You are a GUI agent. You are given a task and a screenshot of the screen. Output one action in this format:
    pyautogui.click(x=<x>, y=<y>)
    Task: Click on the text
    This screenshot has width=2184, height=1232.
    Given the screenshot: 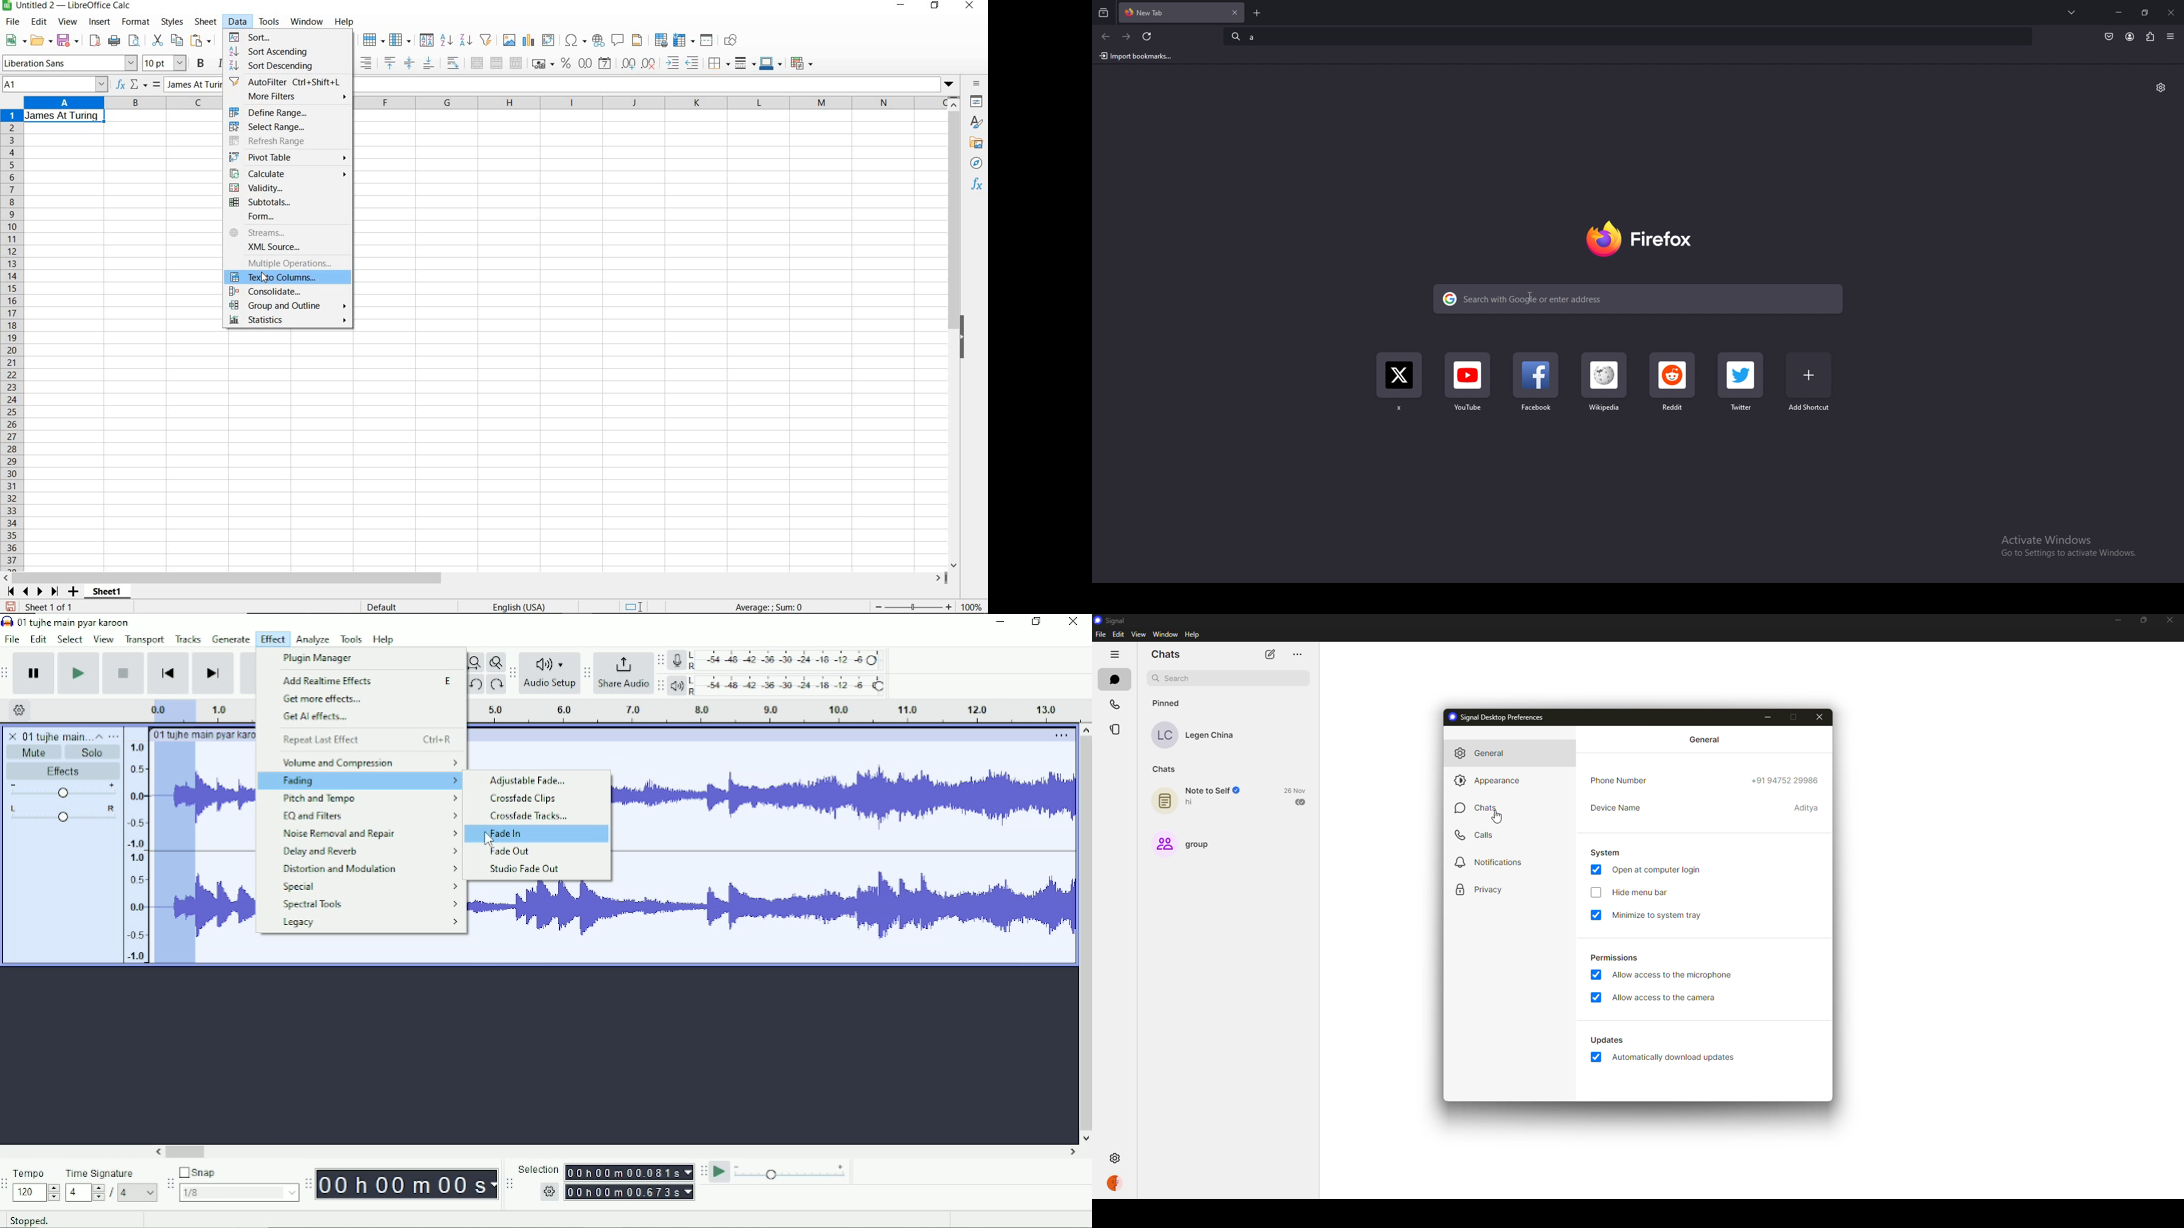 What is the action you would take?
    pyautogui.click(x=64, y=118)
    